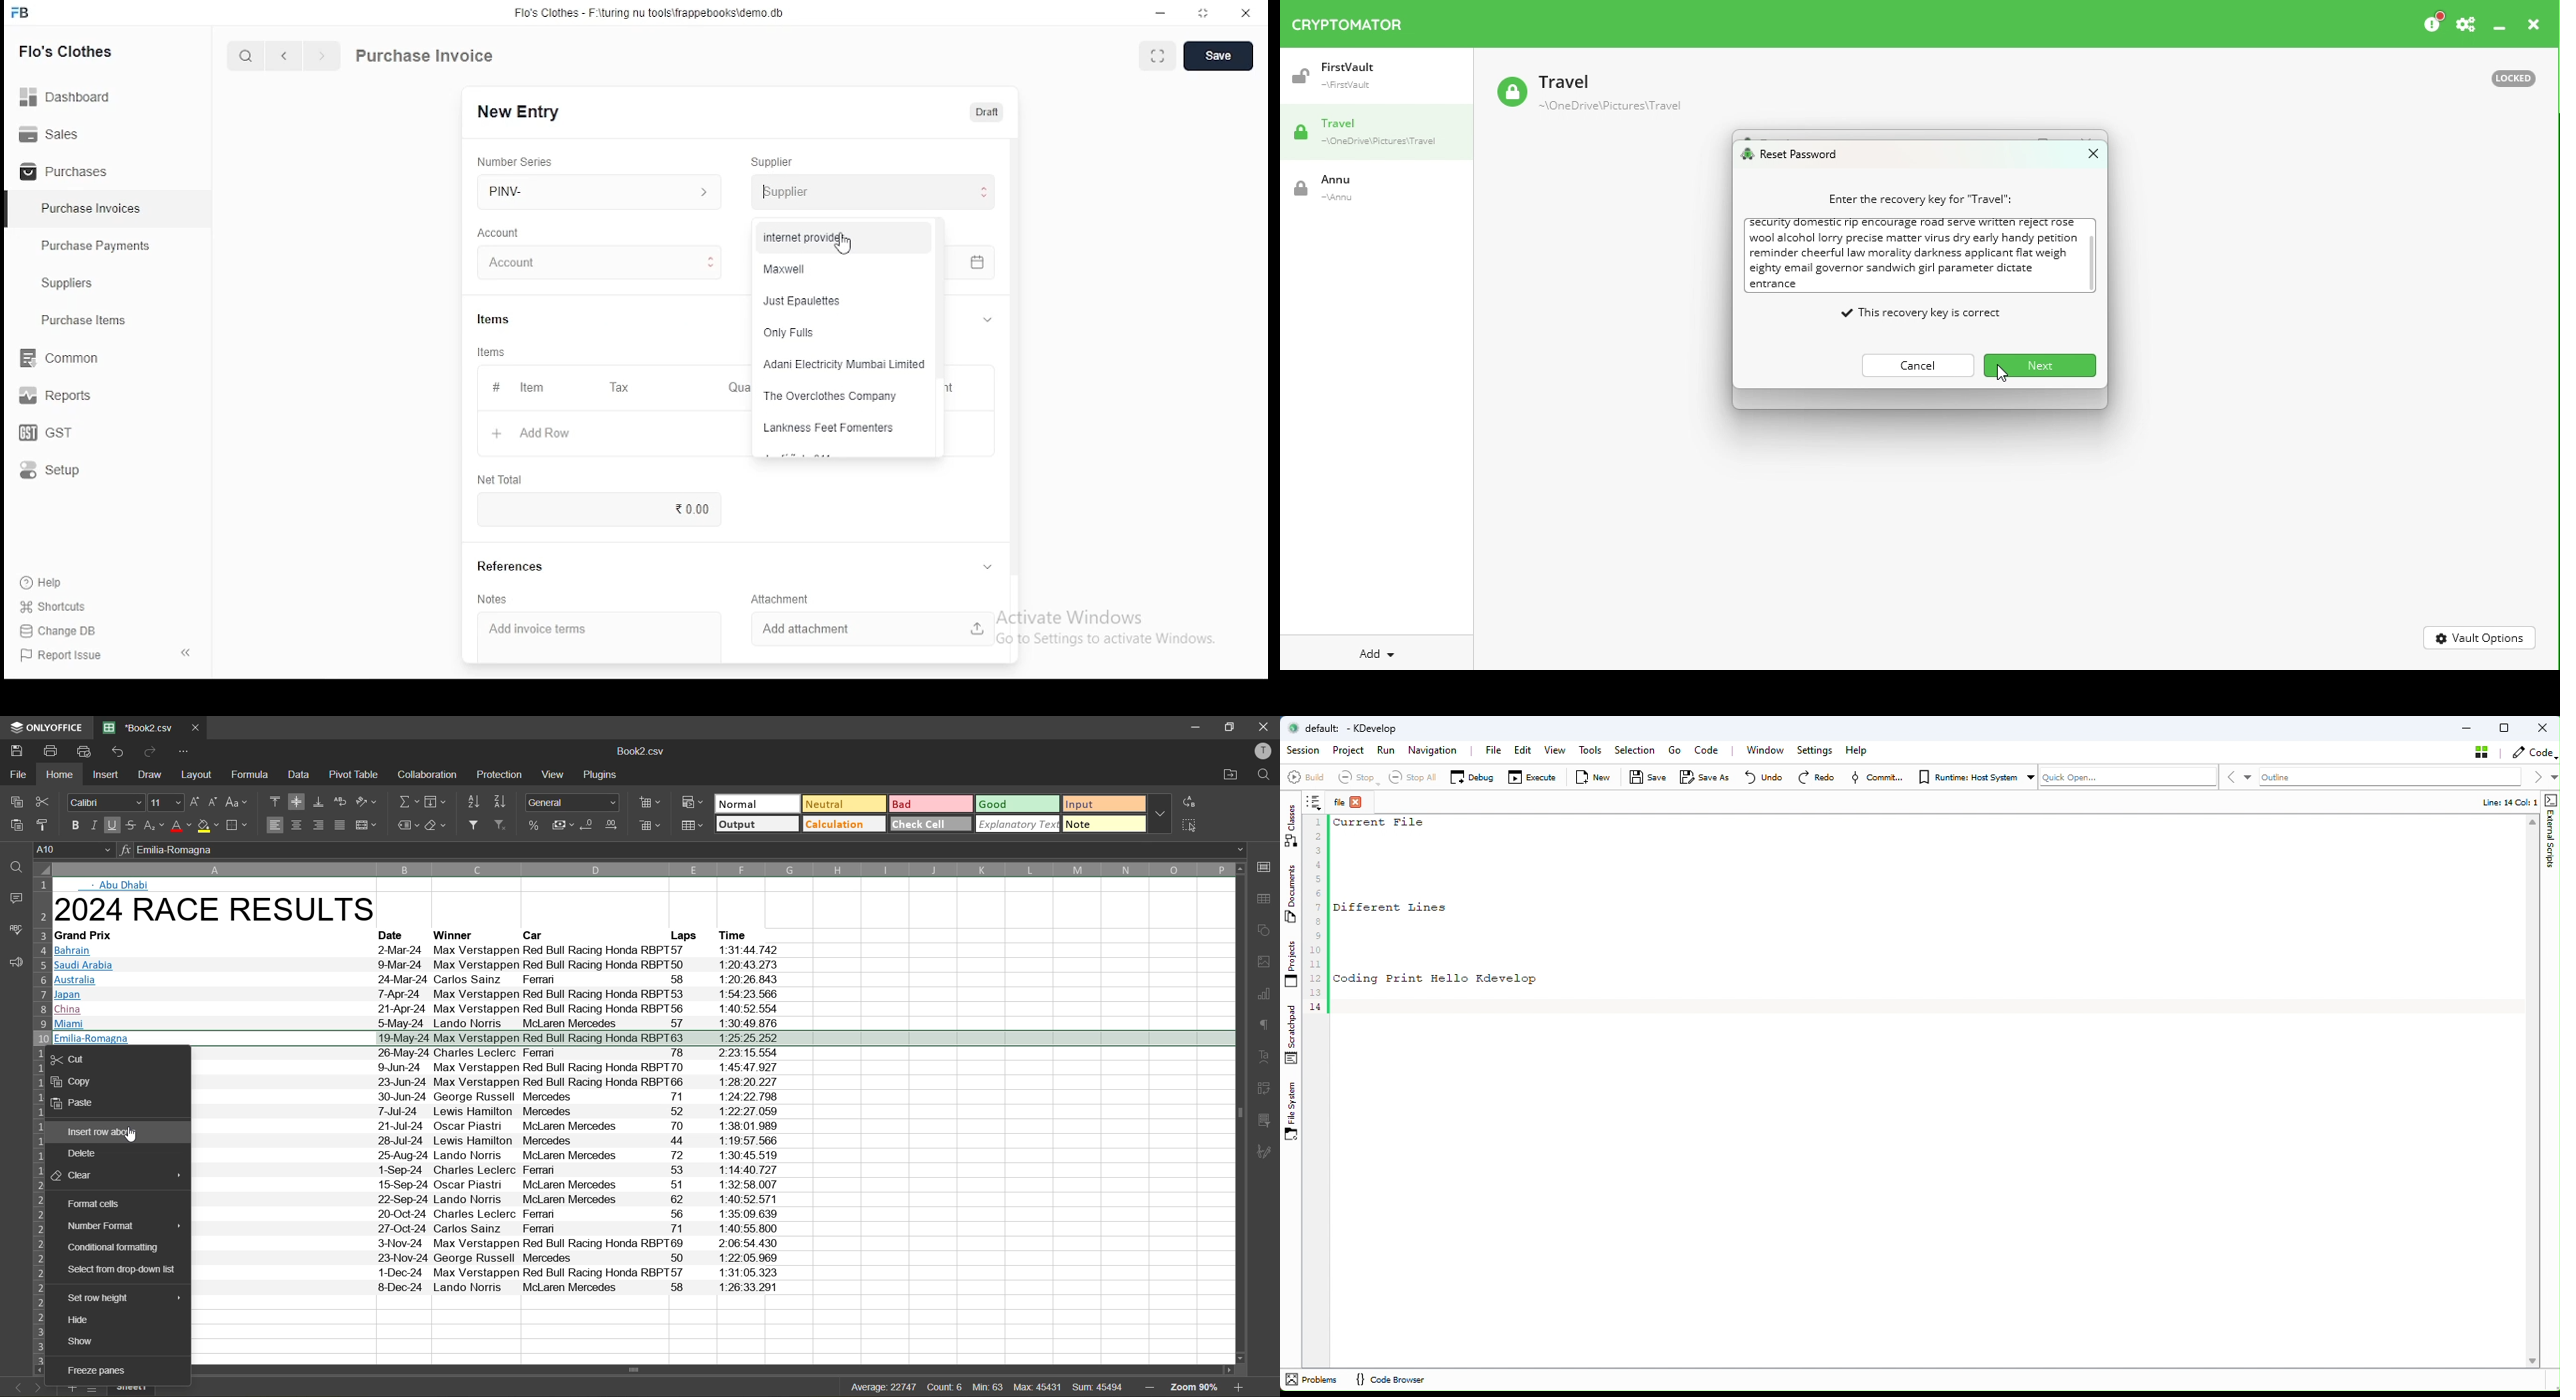 The height and width of the screenshot is (1400, 2576). Describe the element at coordinates (843, 244) in the screenshot. I see `mouse pointer` at that location.